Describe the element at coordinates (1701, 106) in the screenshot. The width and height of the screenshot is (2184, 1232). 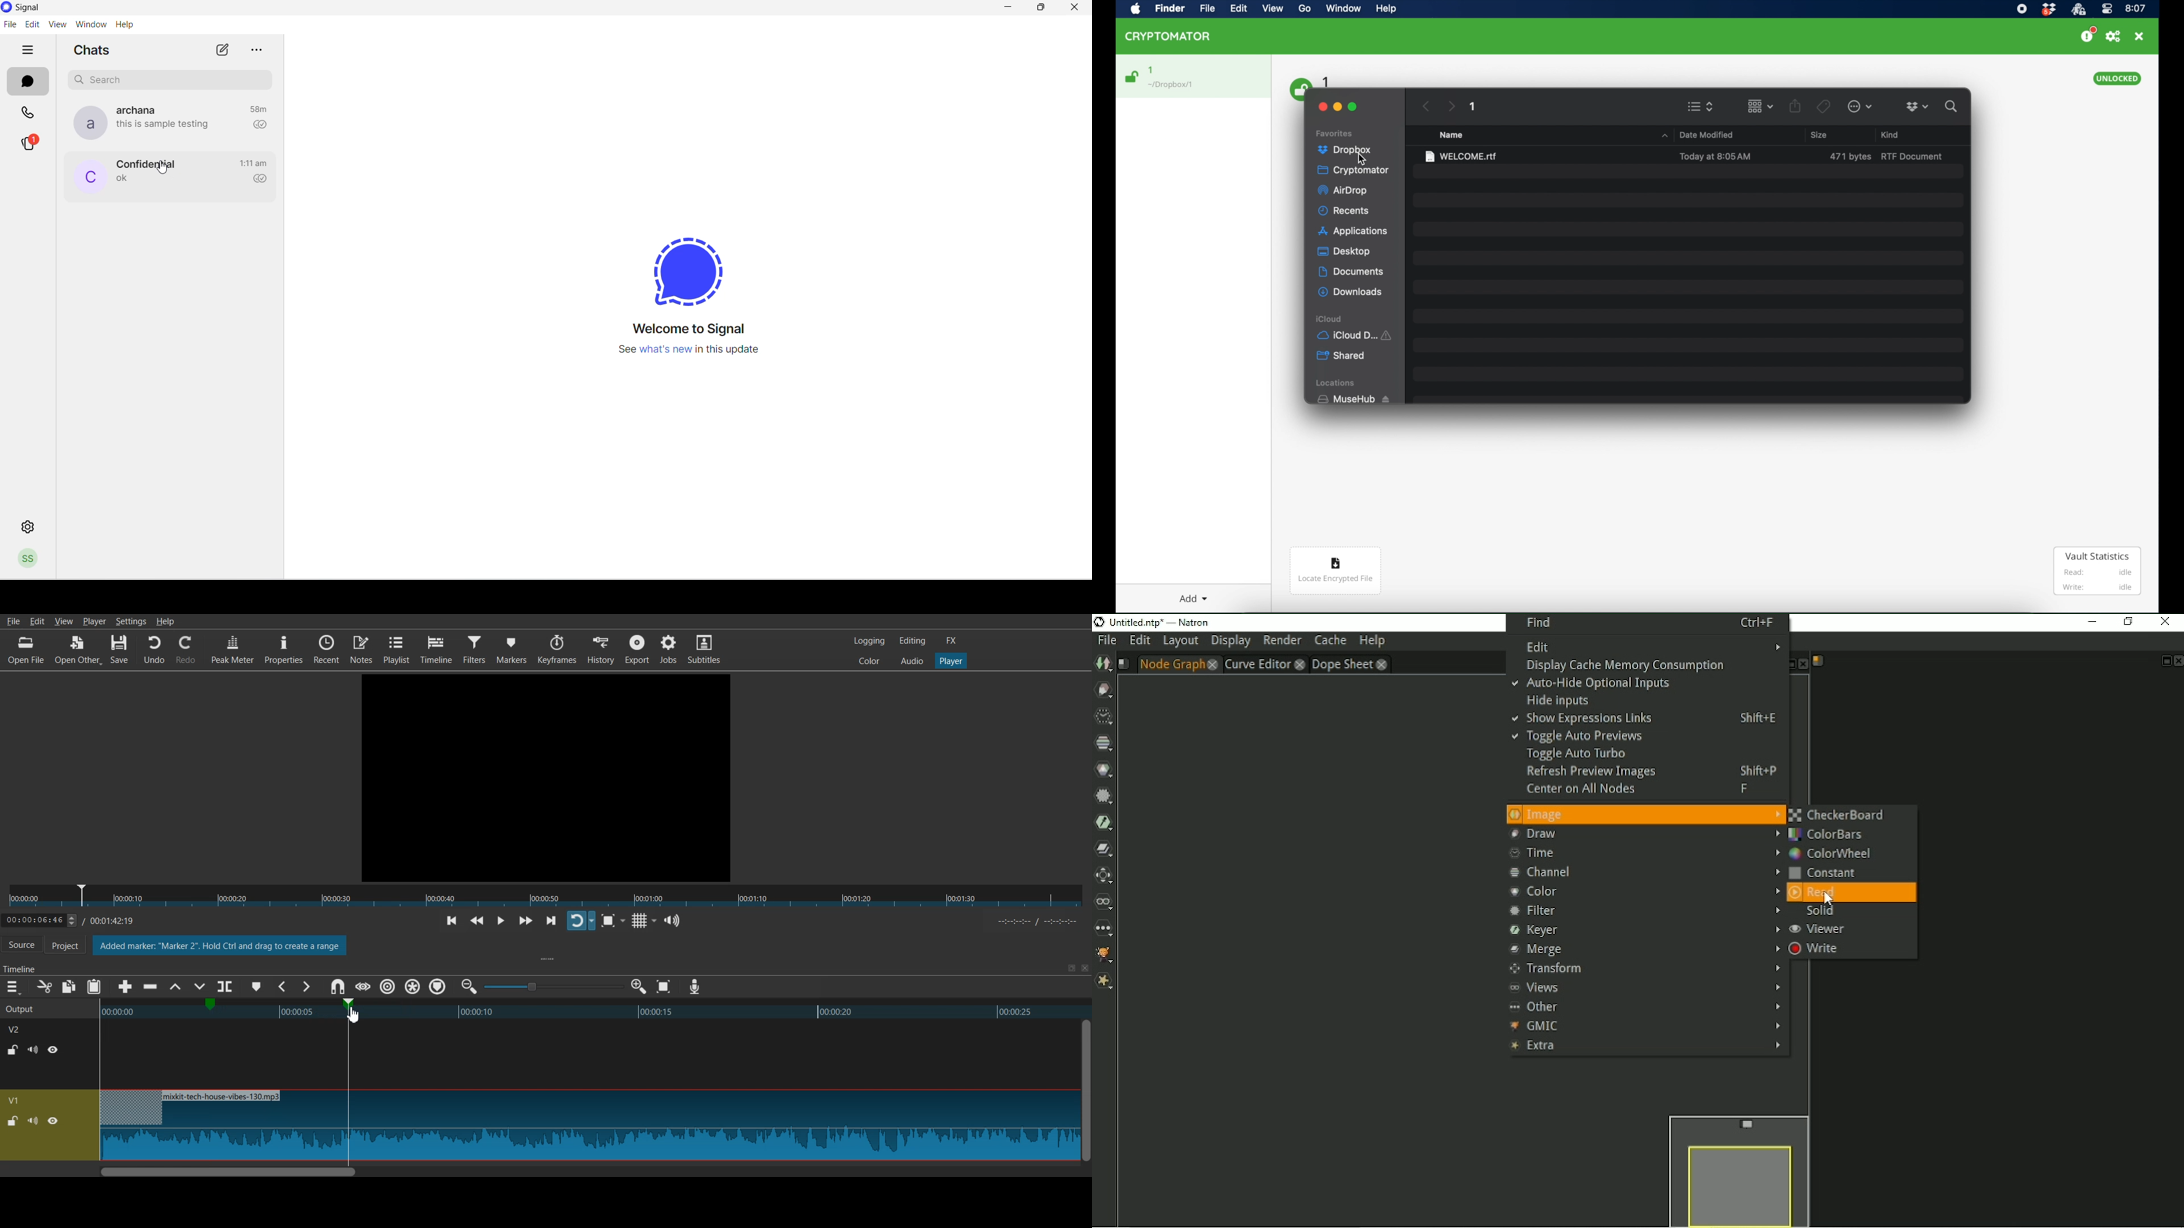
I see `viewing options` at that location.